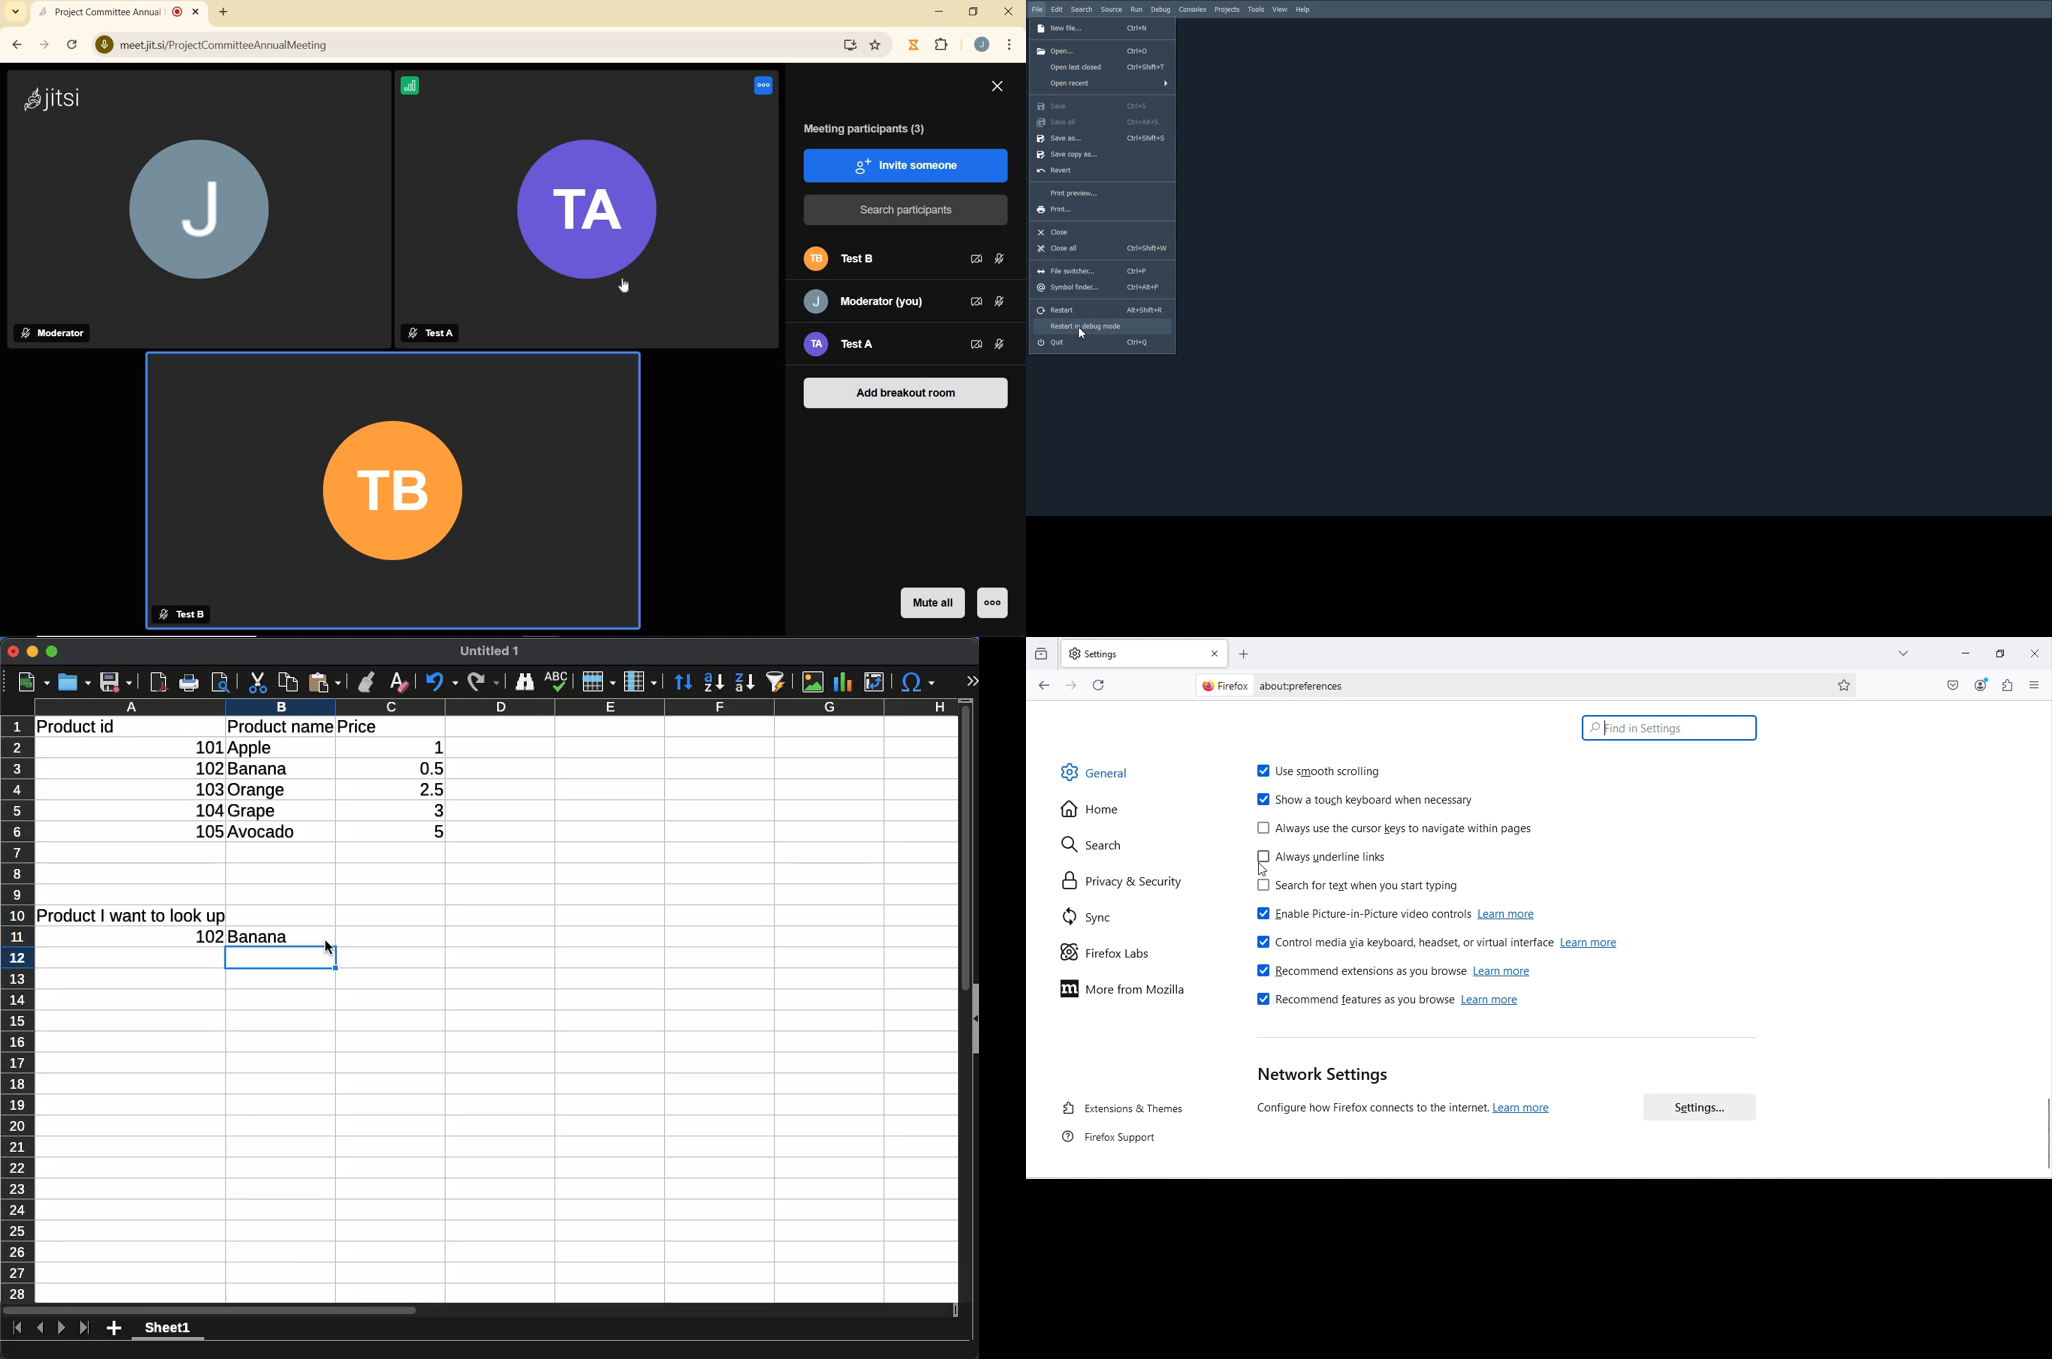 The image size is (2072, 1372). Describe the element at coordinates (1280, 10) in the screenshot. I see `View` at that location.